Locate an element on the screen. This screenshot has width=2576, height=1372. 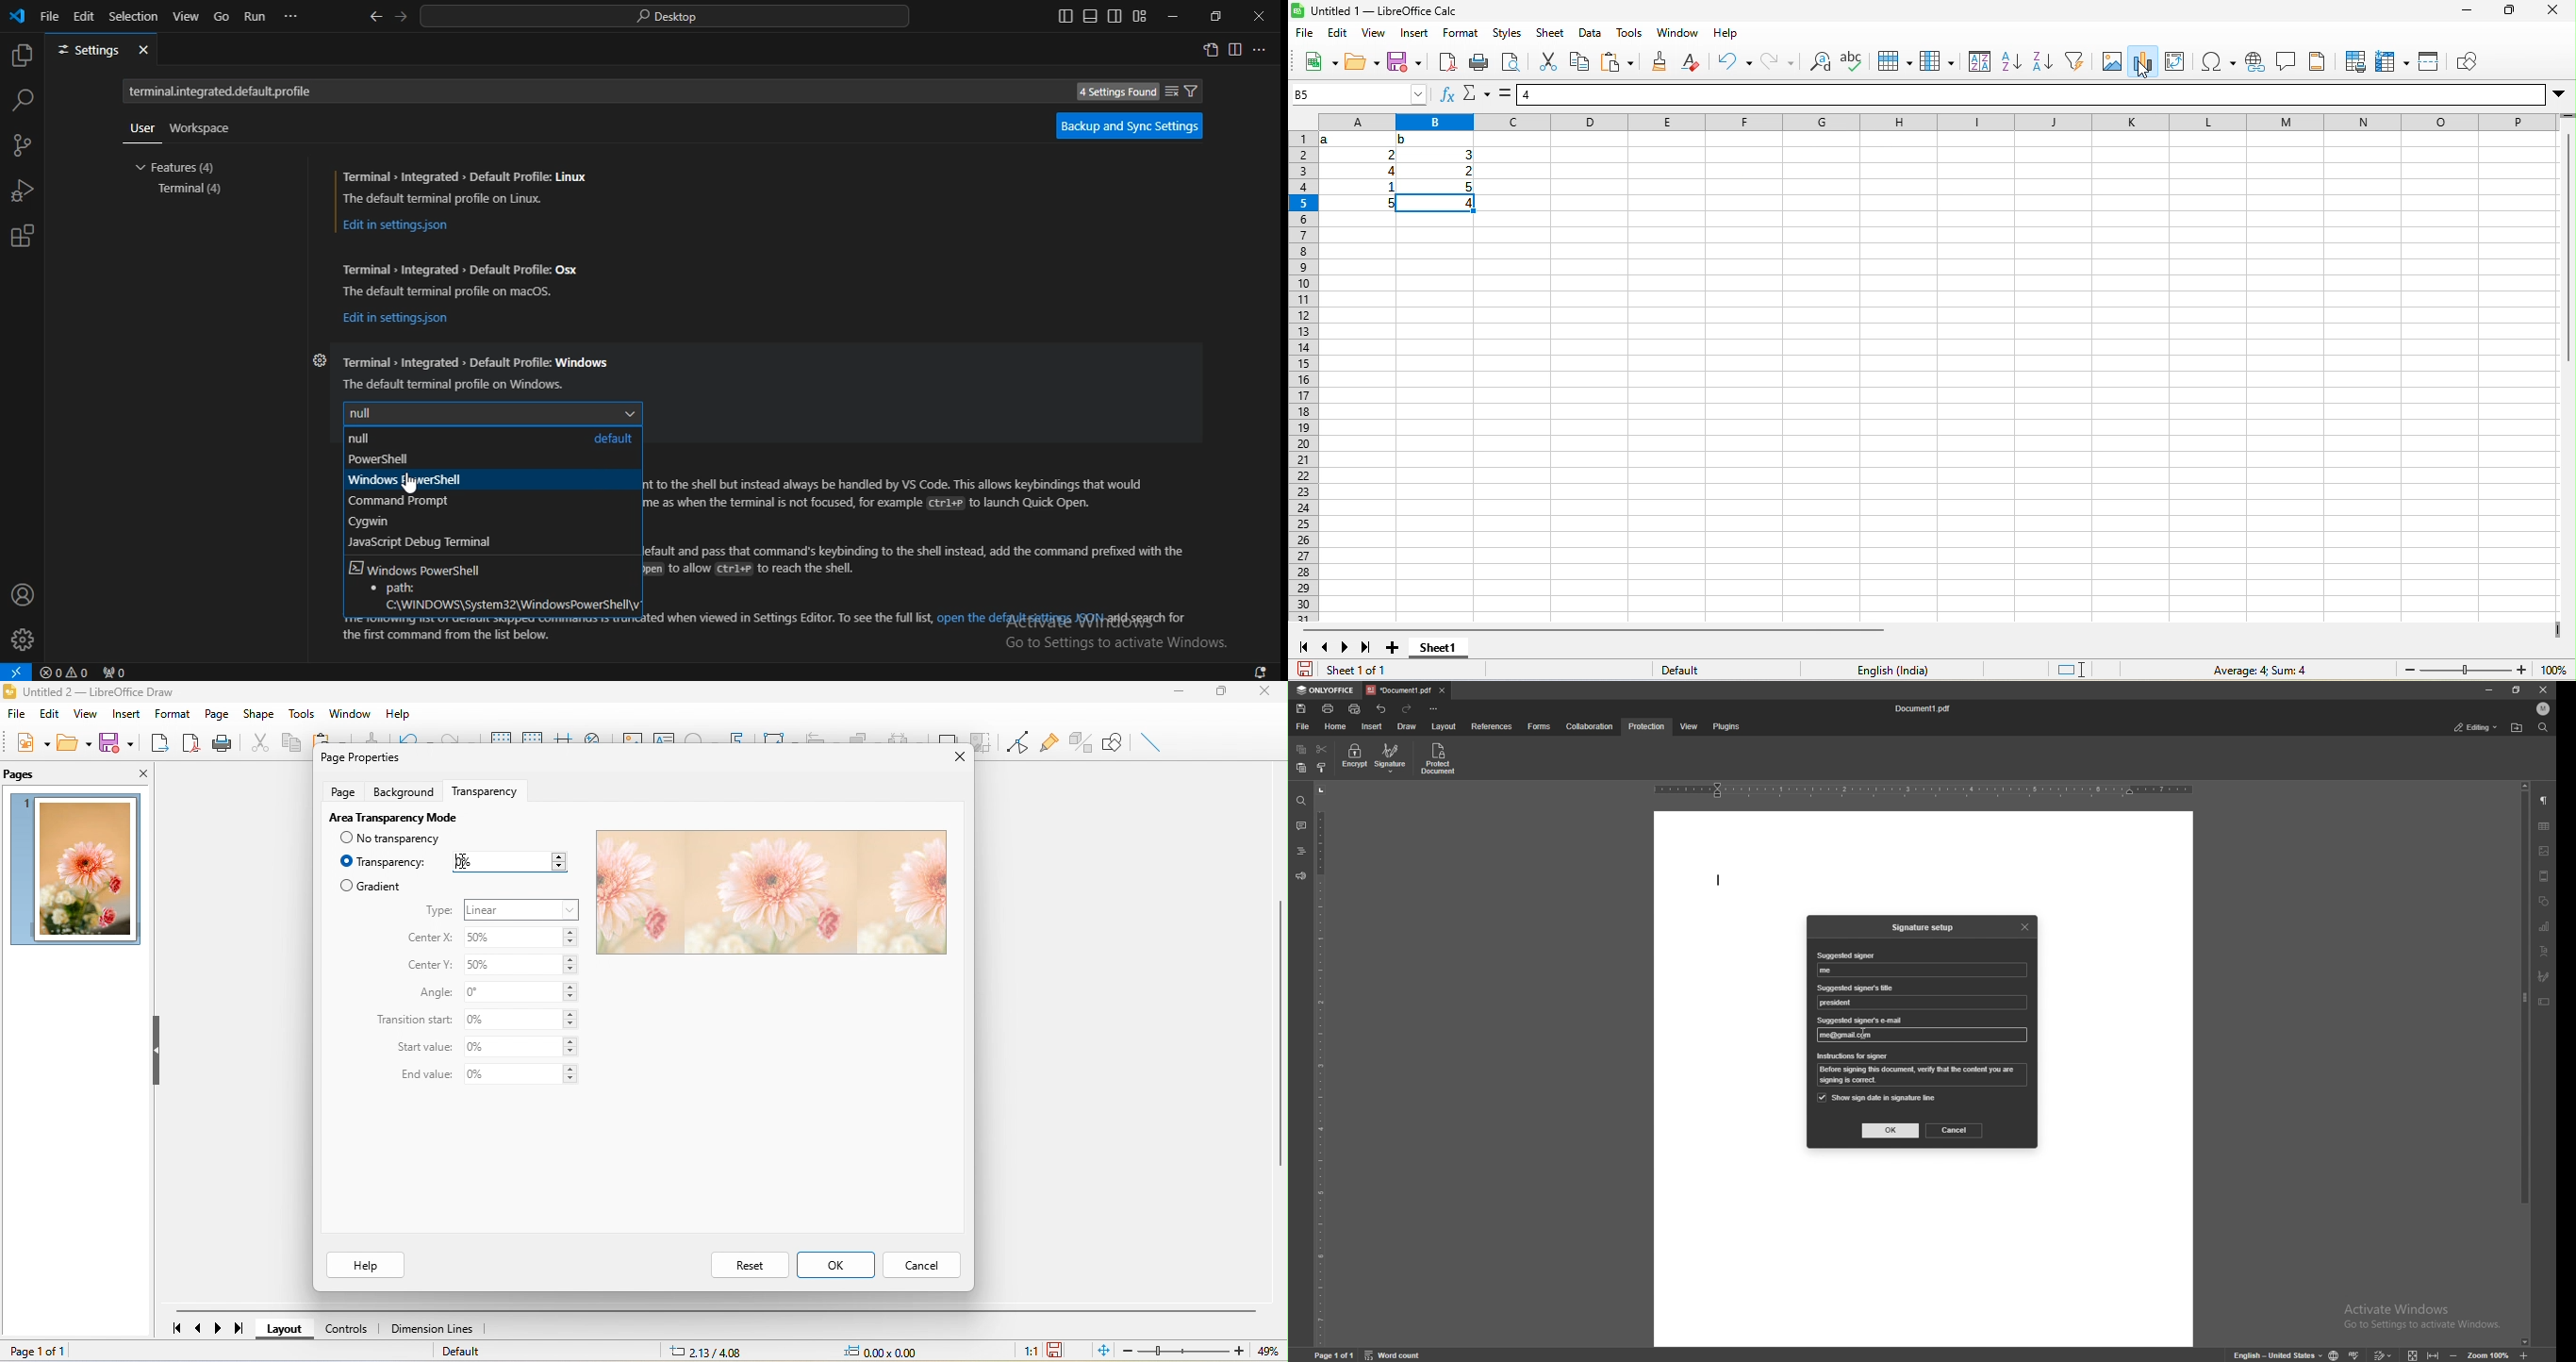
gradient is located at coordinates (371, 886).